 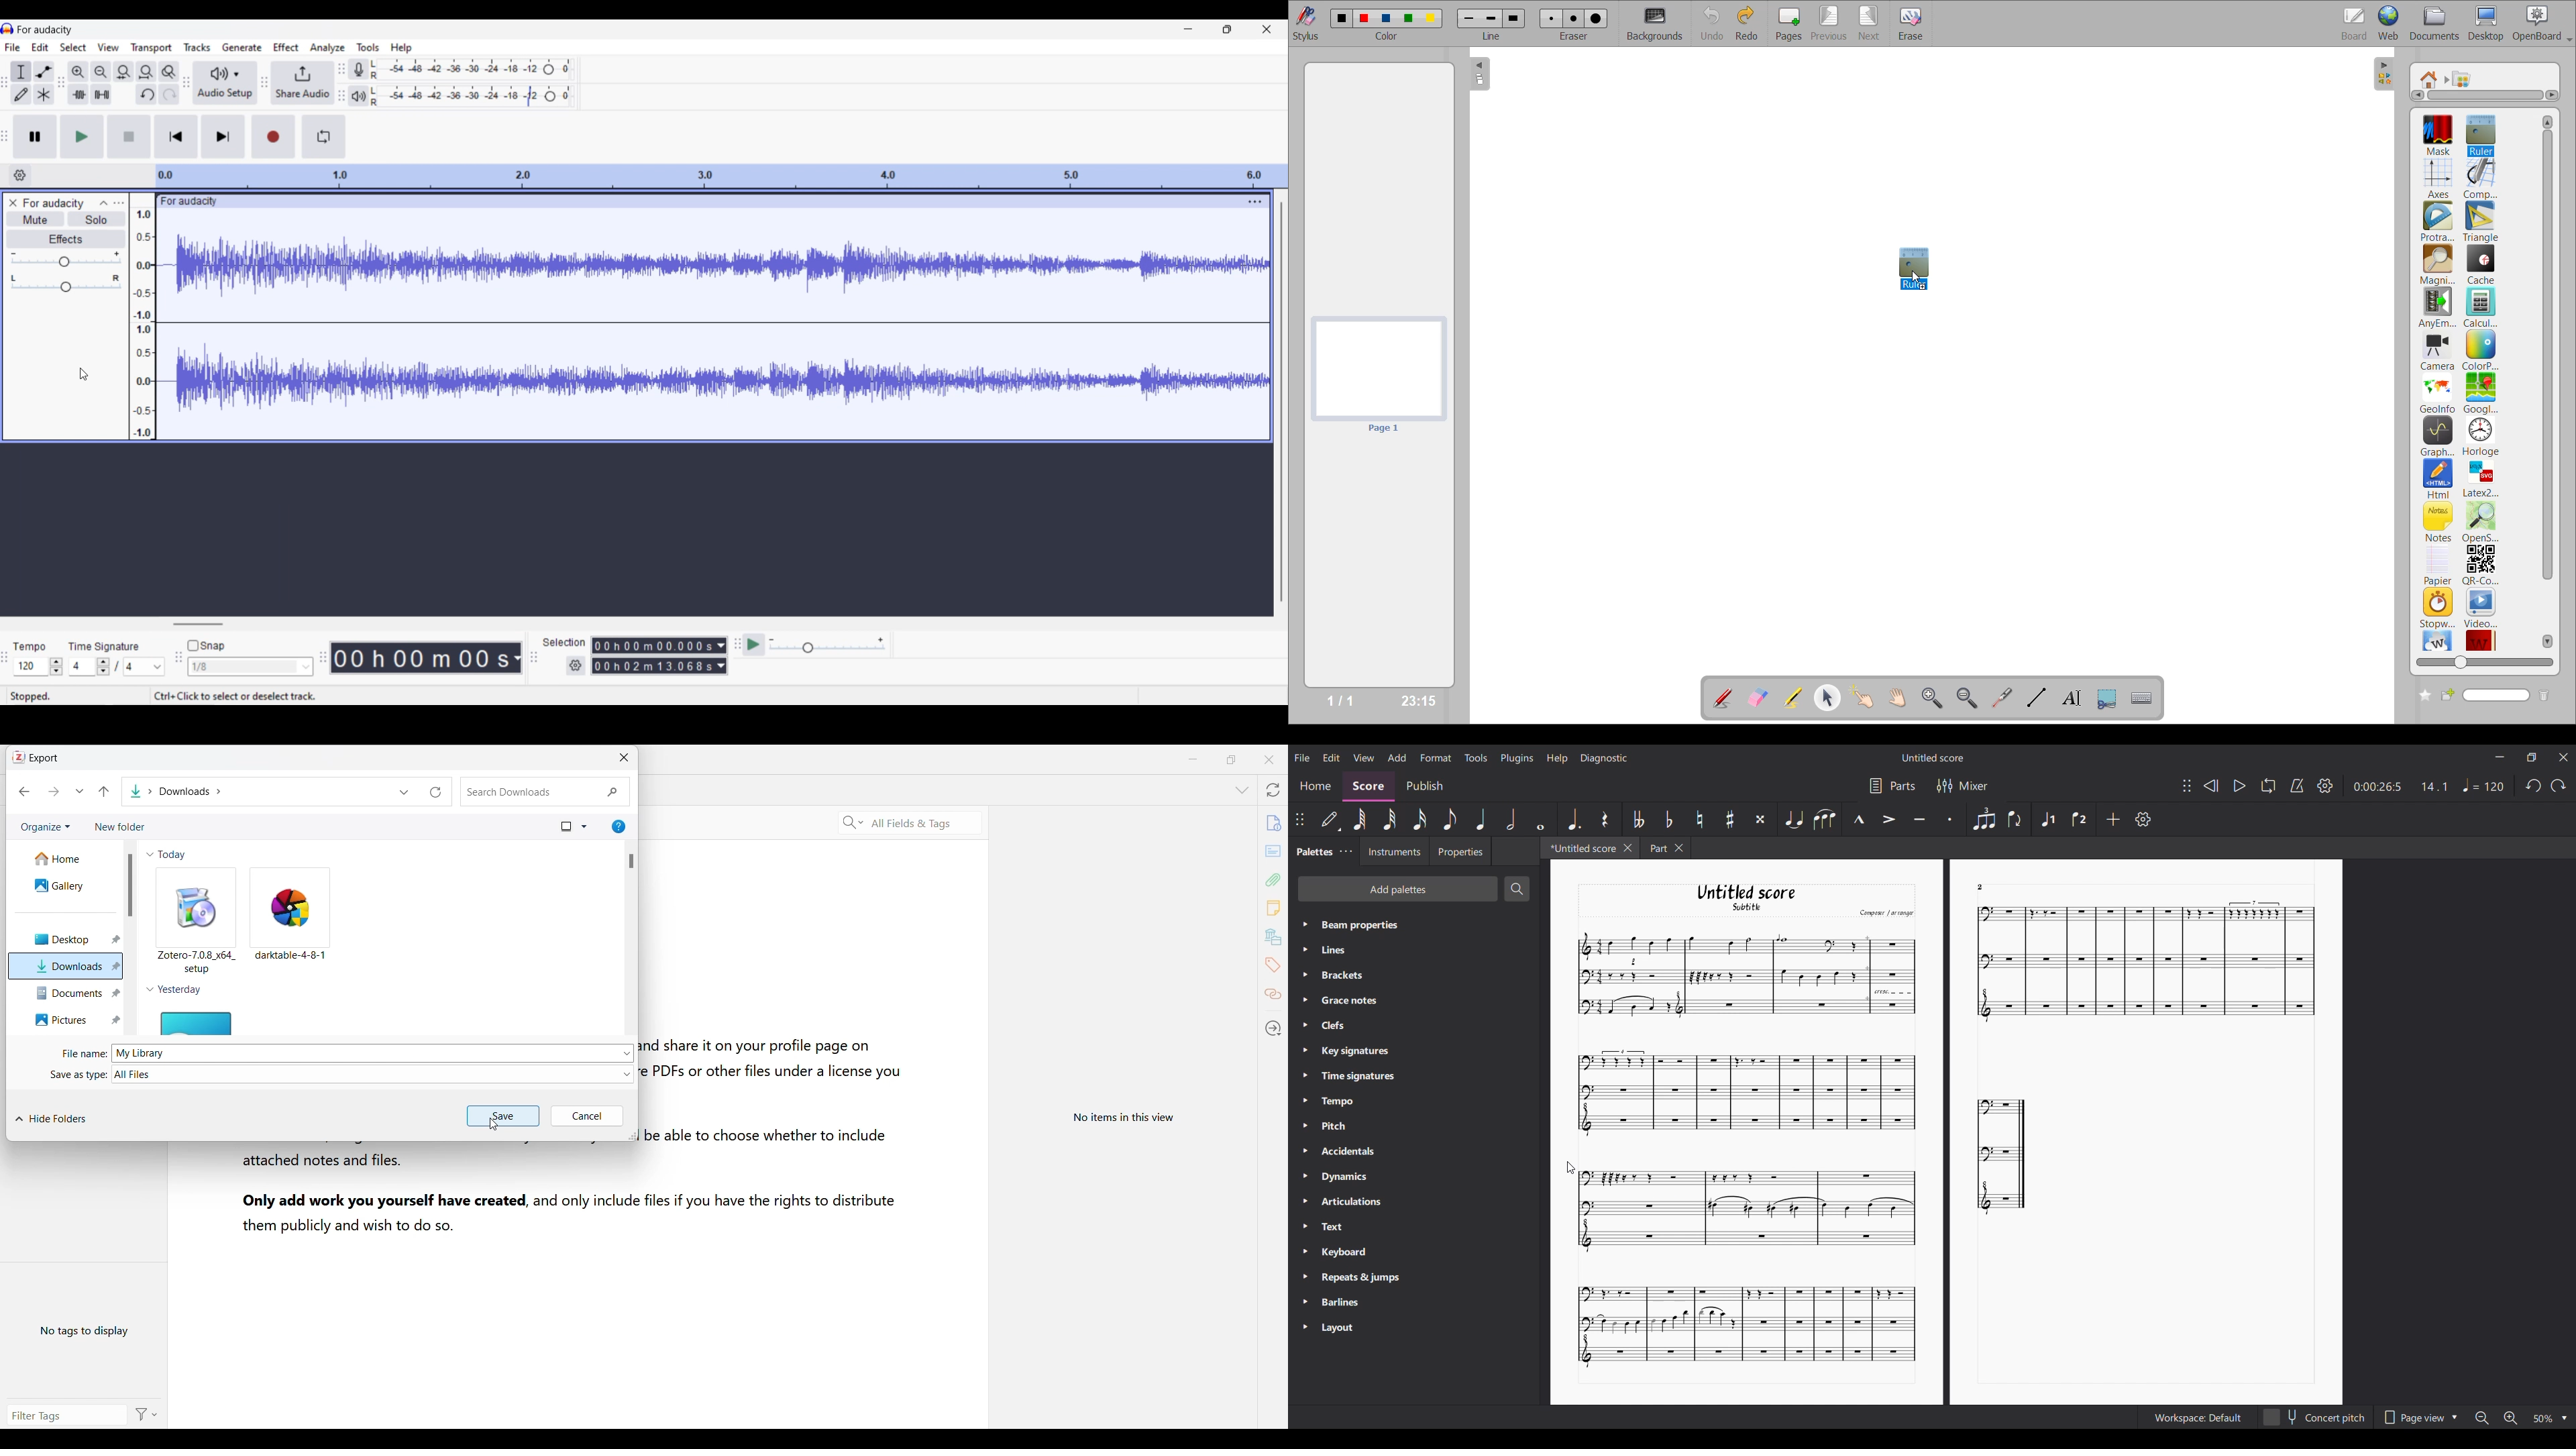 I want to click on cursor, so click(x=1572, y=1169).